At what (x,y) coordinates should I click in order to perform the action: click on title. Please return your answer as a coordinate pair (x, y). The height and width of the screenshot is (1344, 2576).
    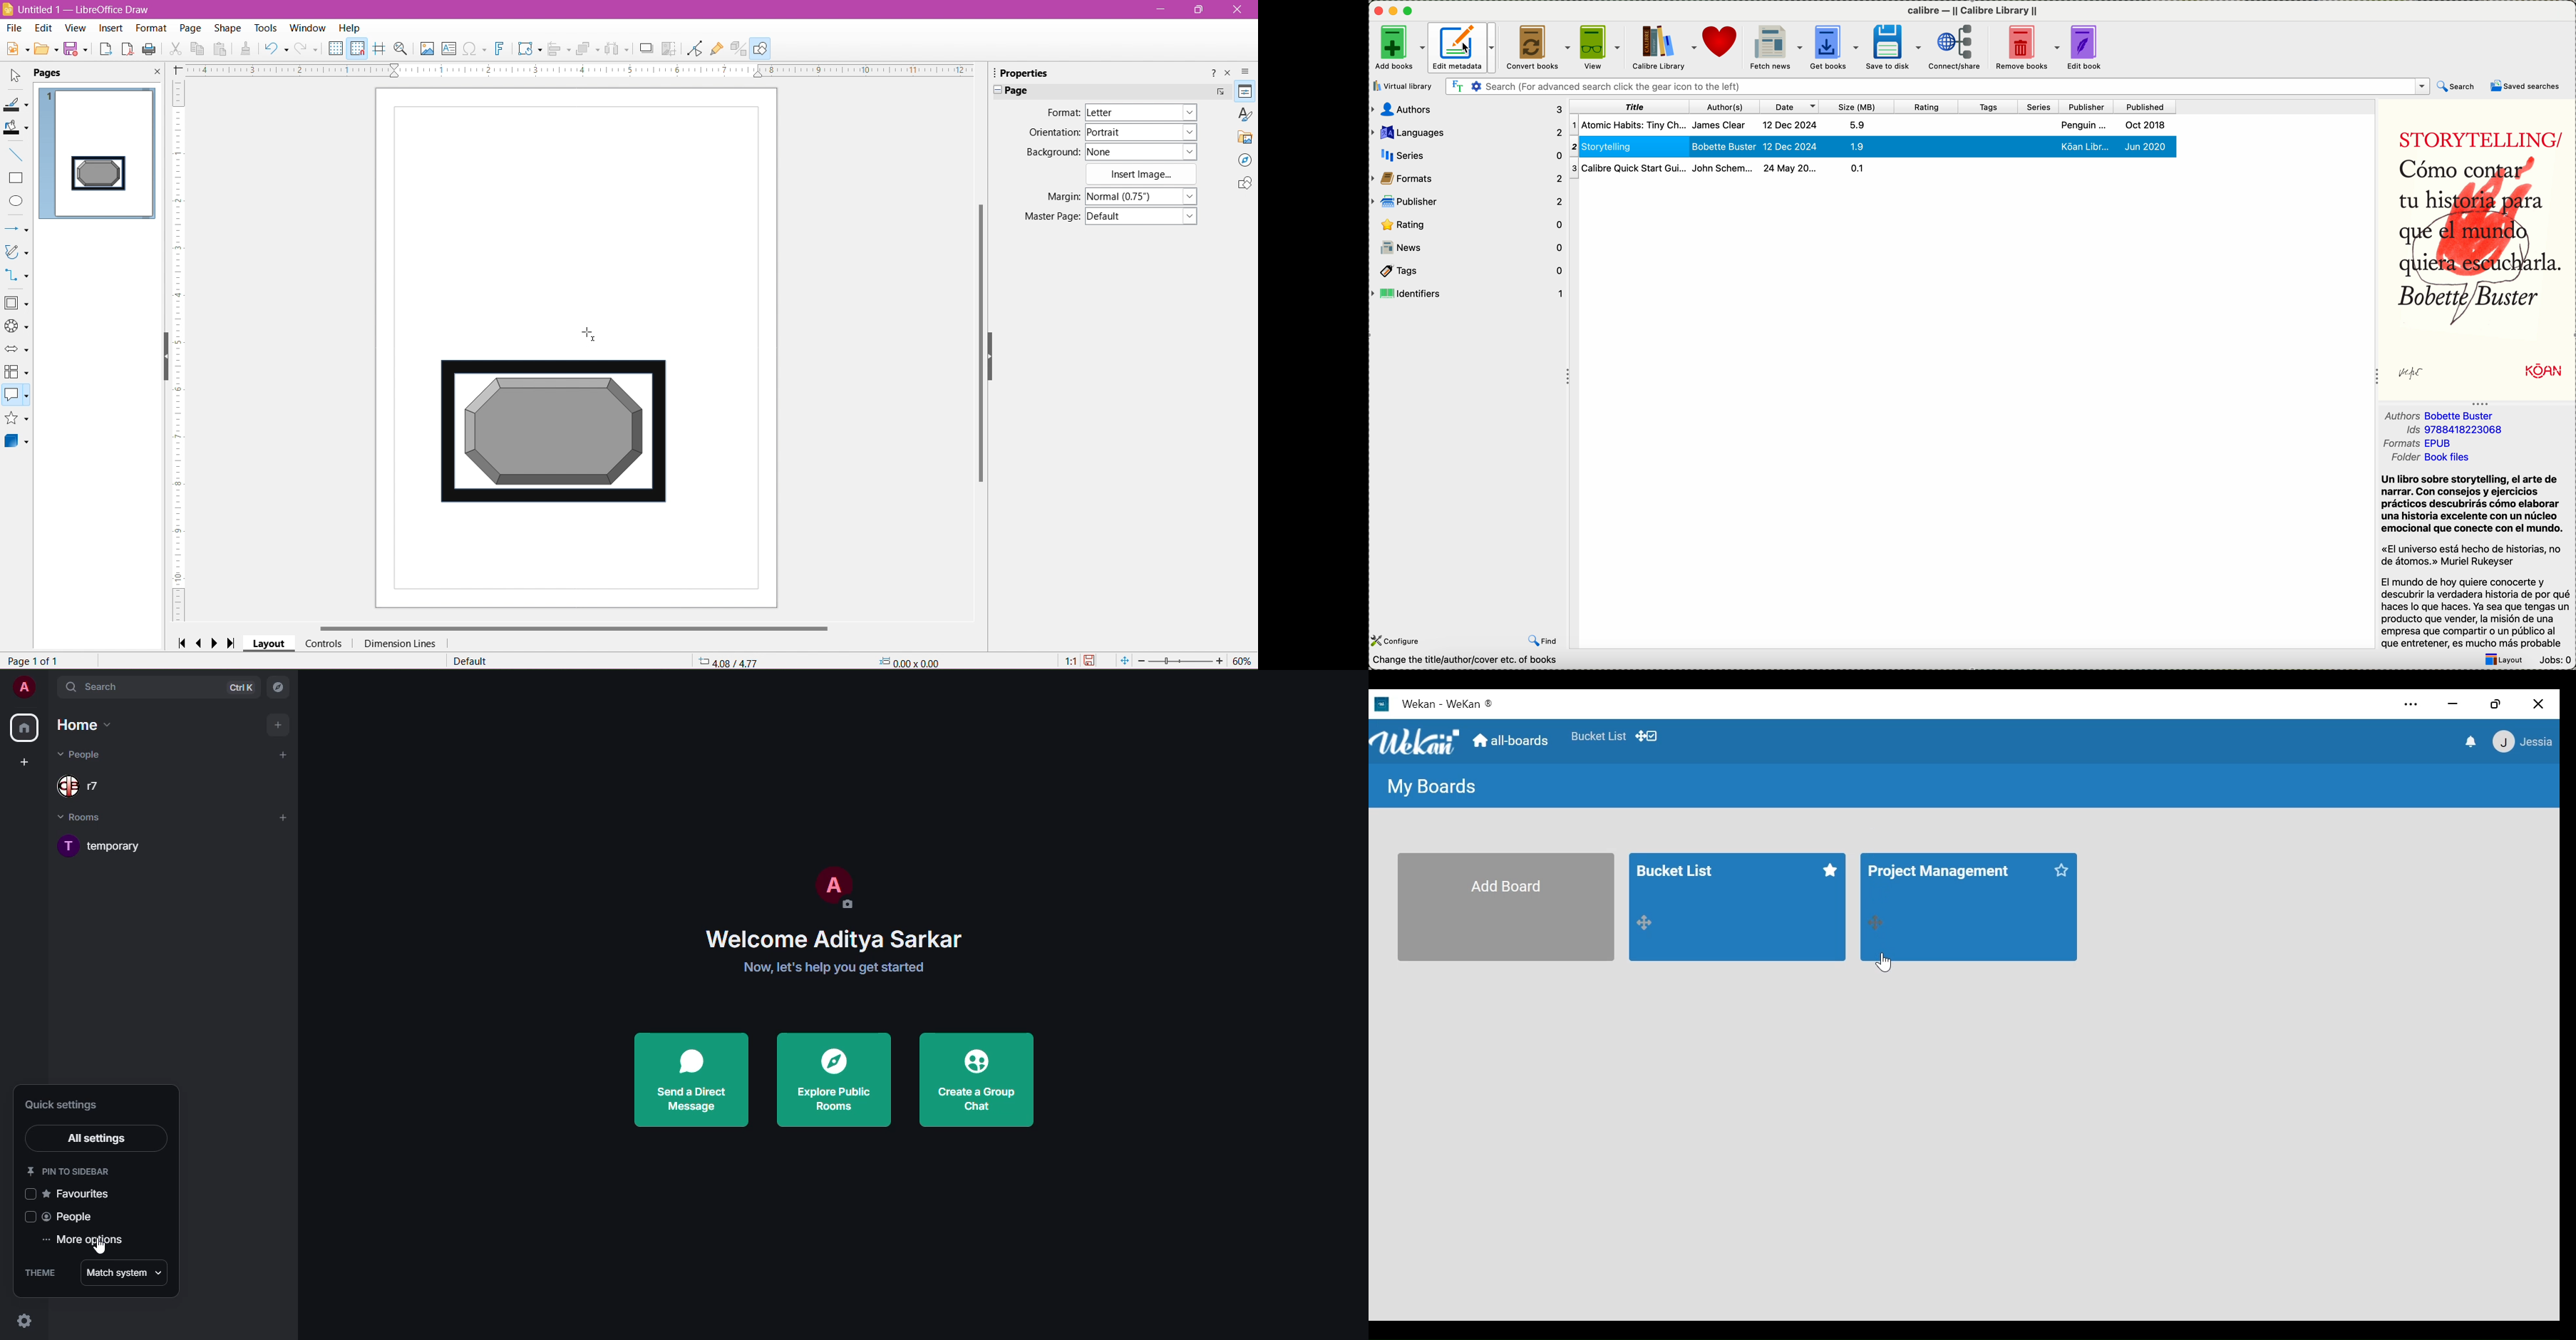
    Looking at the image, I should click on (1629, 106).